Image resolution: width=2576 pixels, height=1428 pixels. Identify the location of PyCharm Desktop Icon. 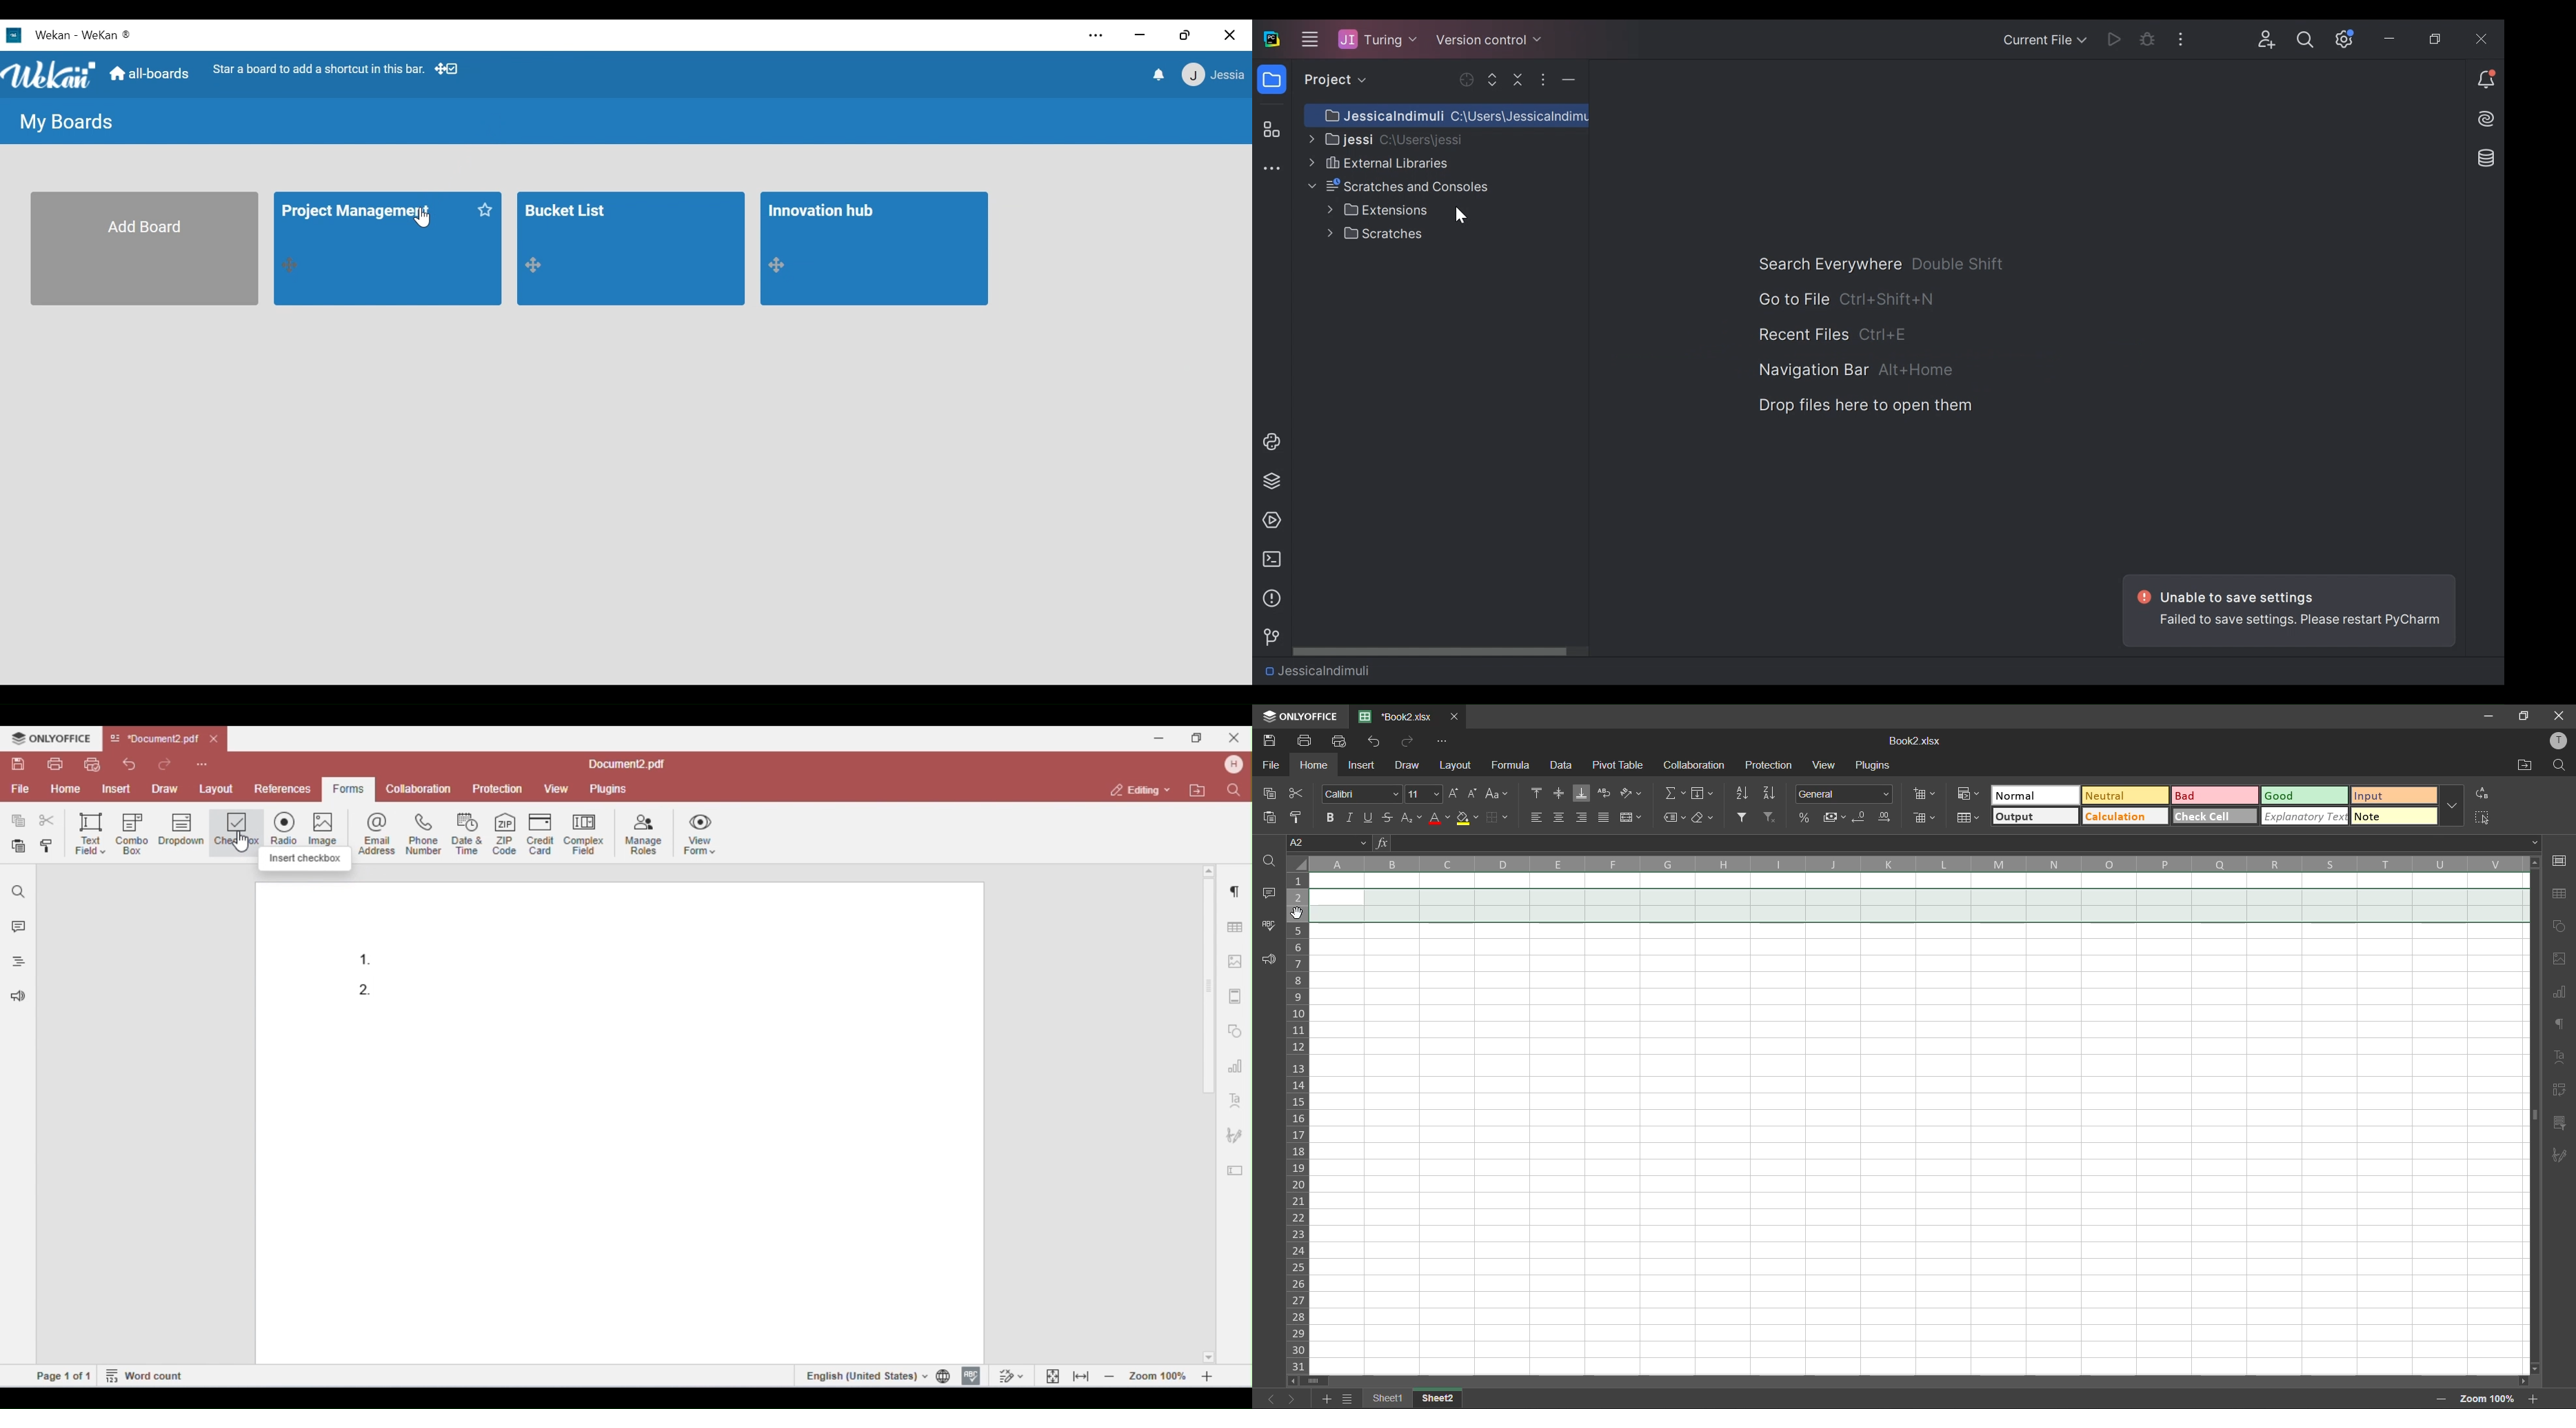
(1272, 40).